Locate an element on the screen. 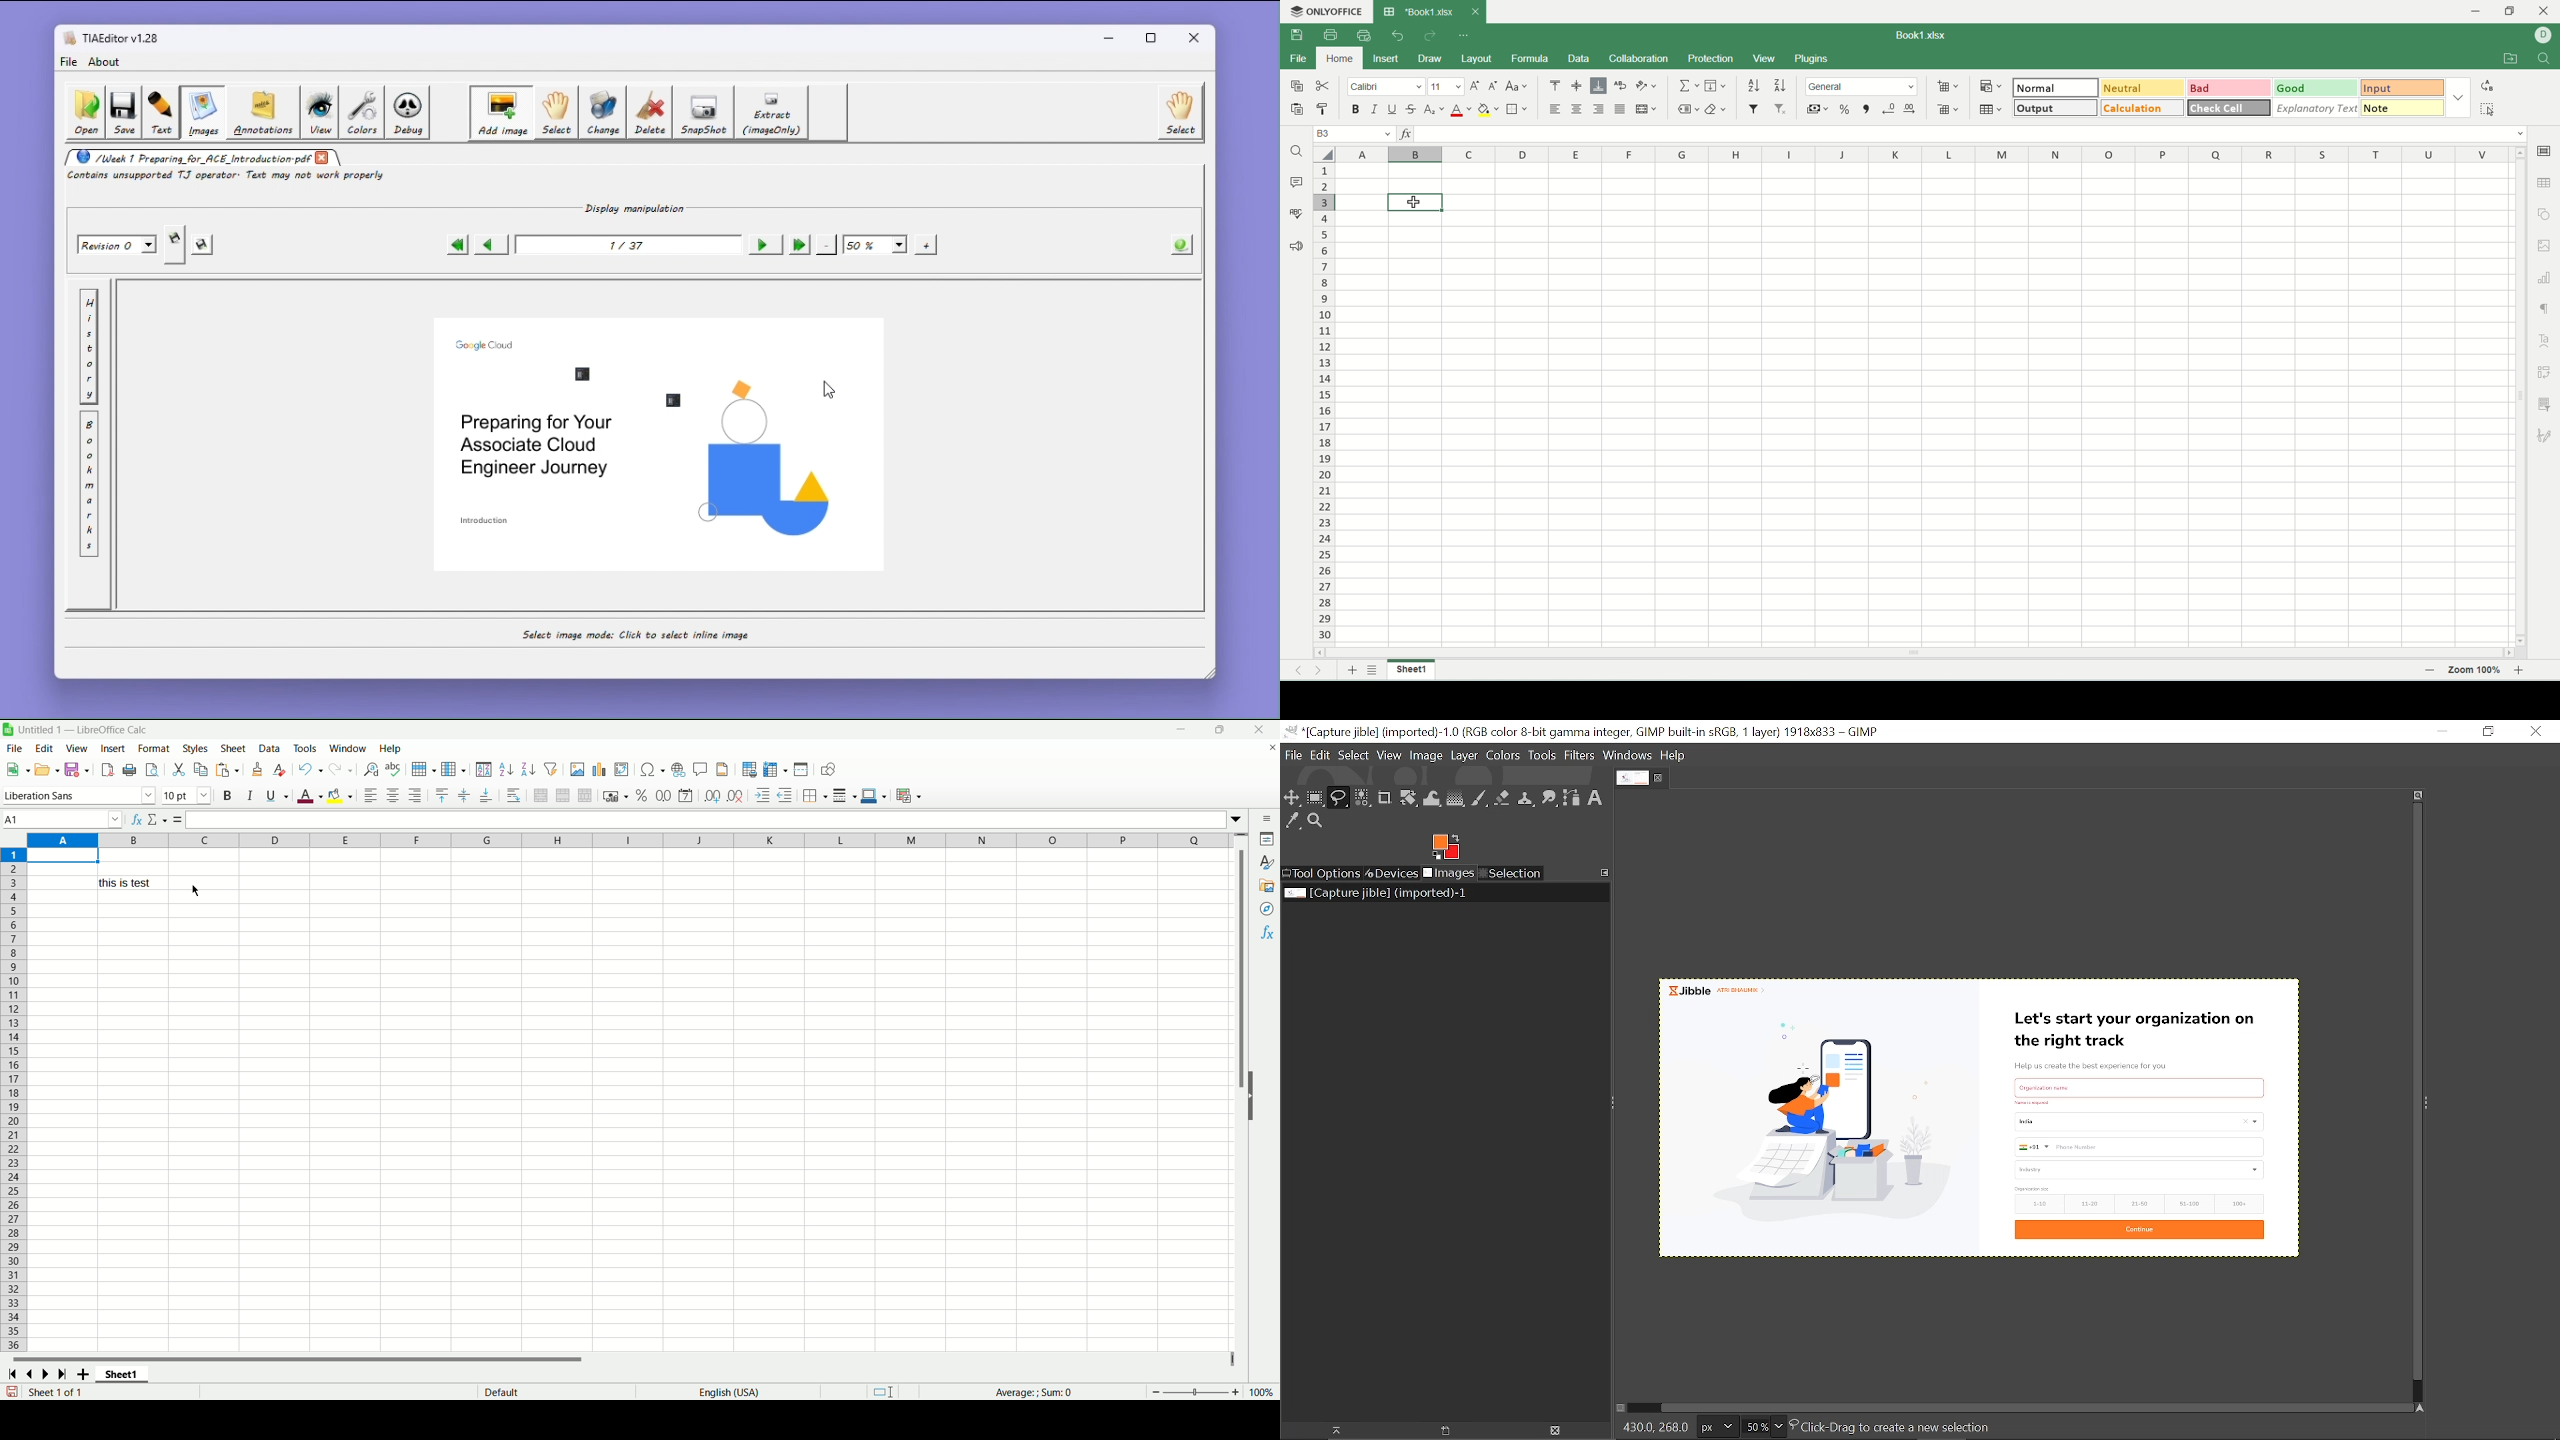 This screenshot has height=1456, width=2576. align left is located at coordinates (1554, 110).